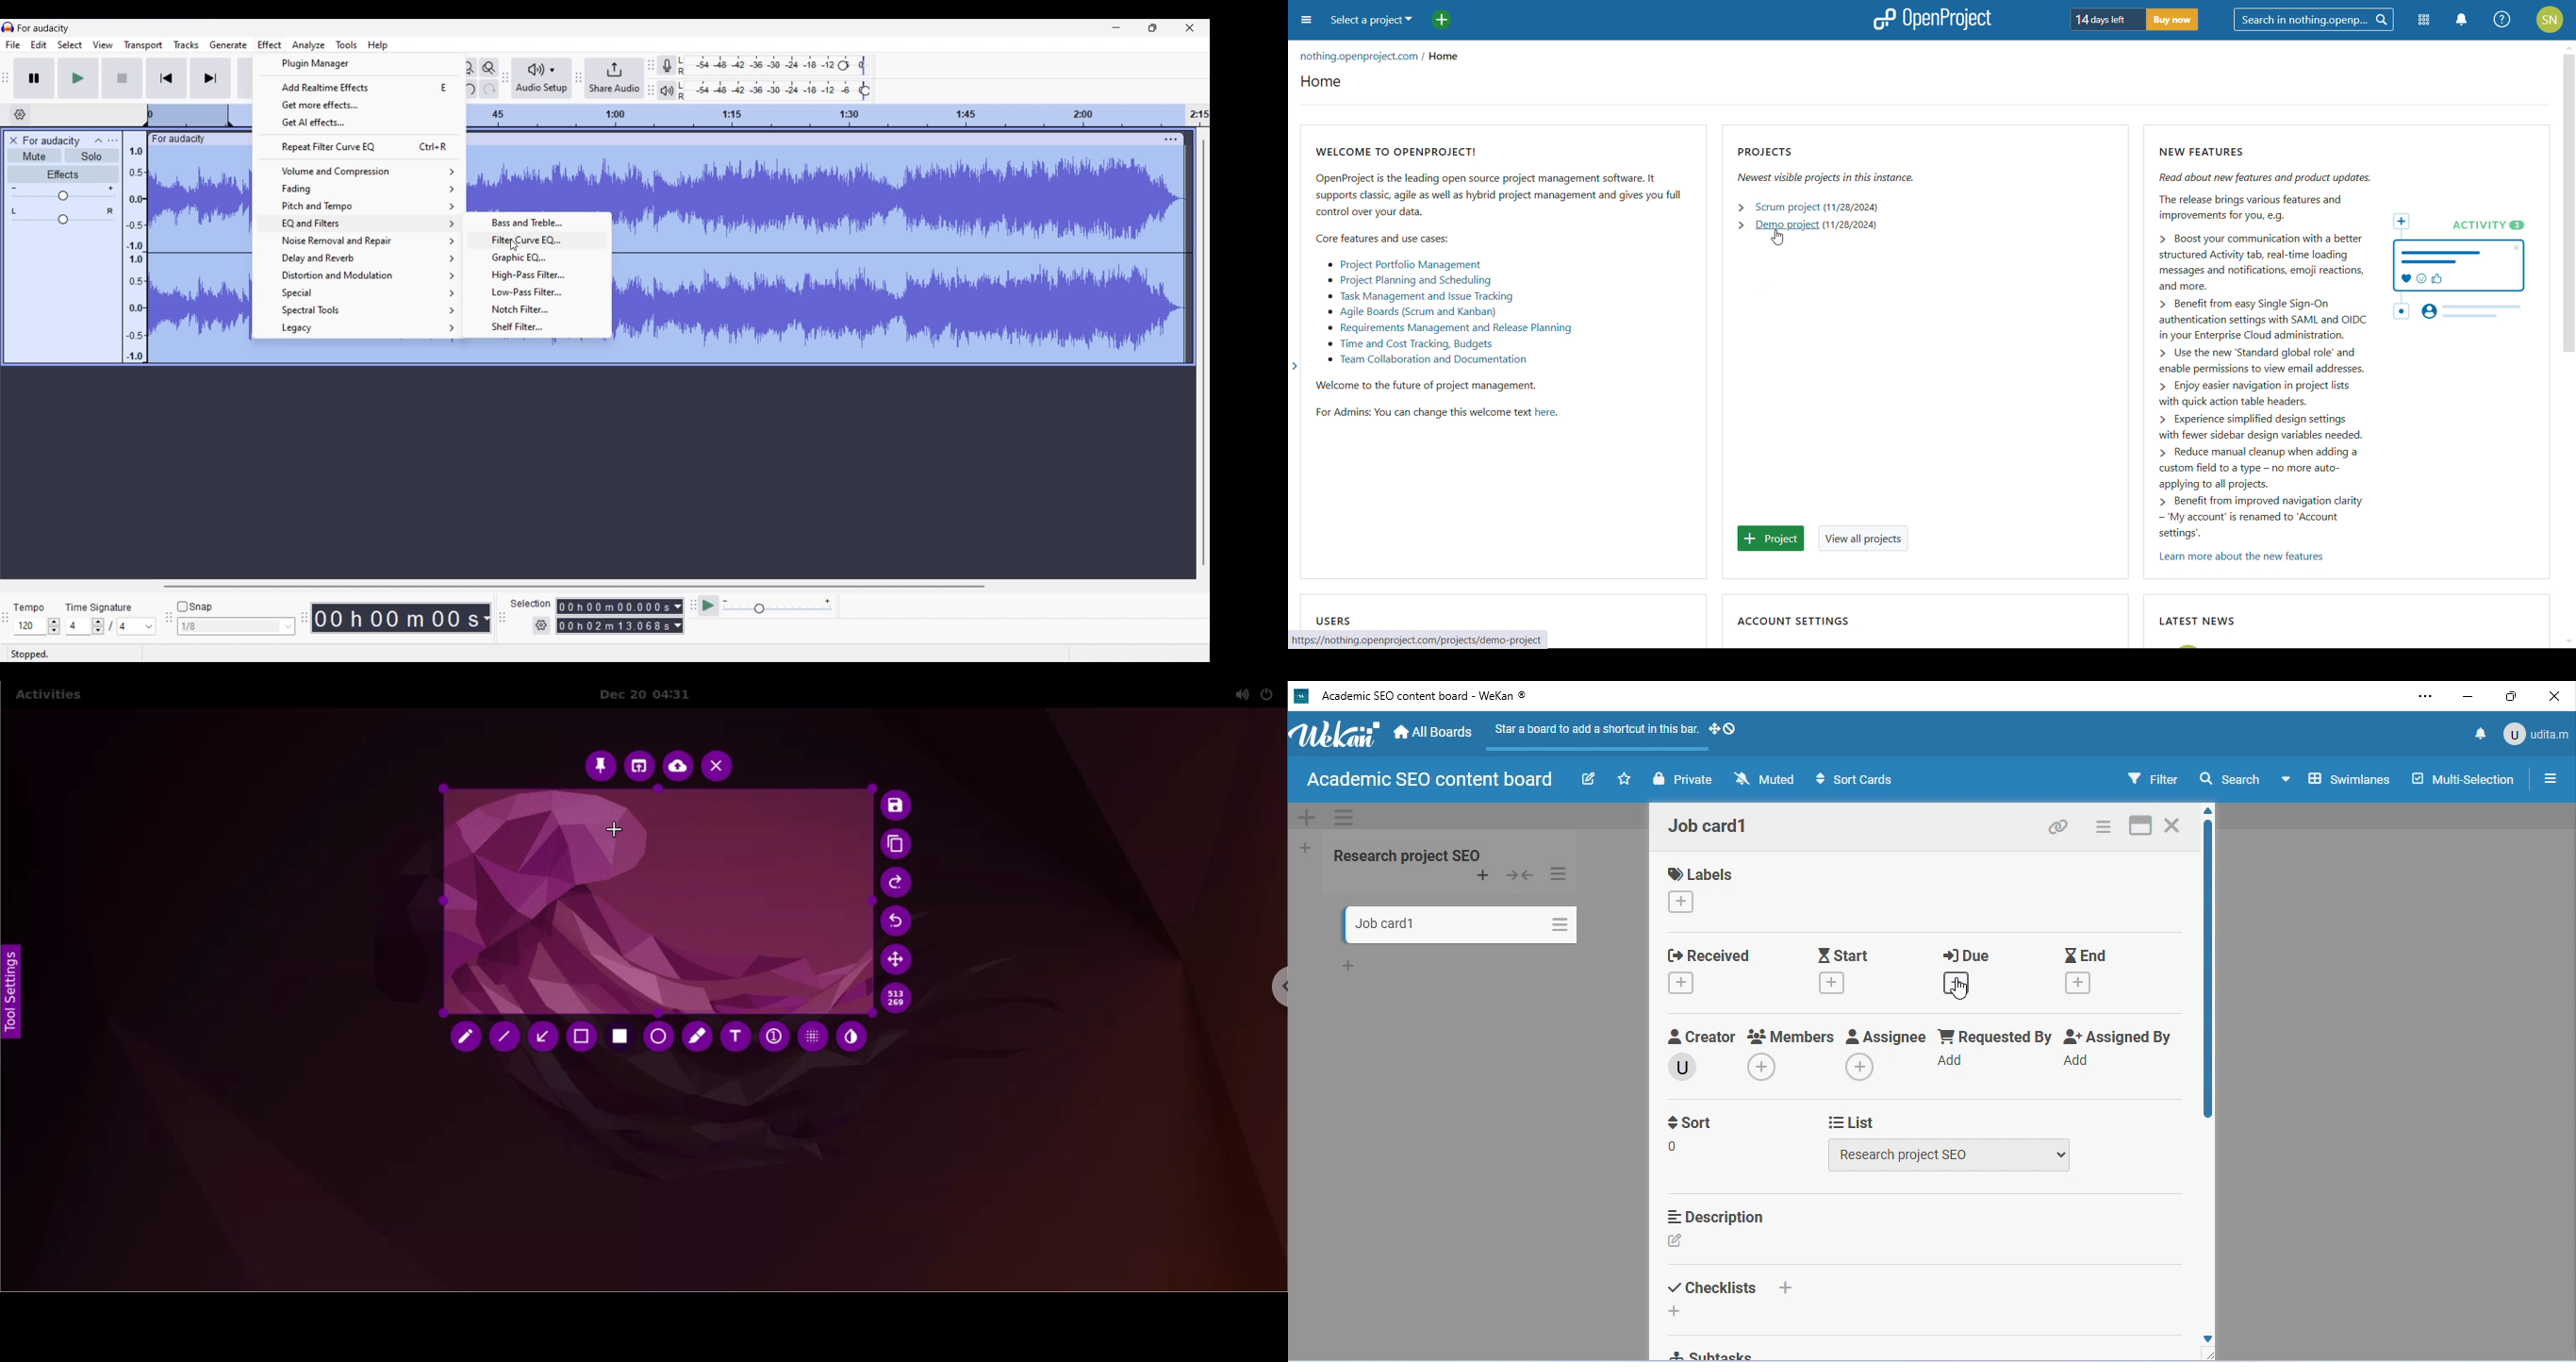 The width and height of the screenshot is (2576, 1372). I want to click on Scale to measure audio, so click(134, 247).